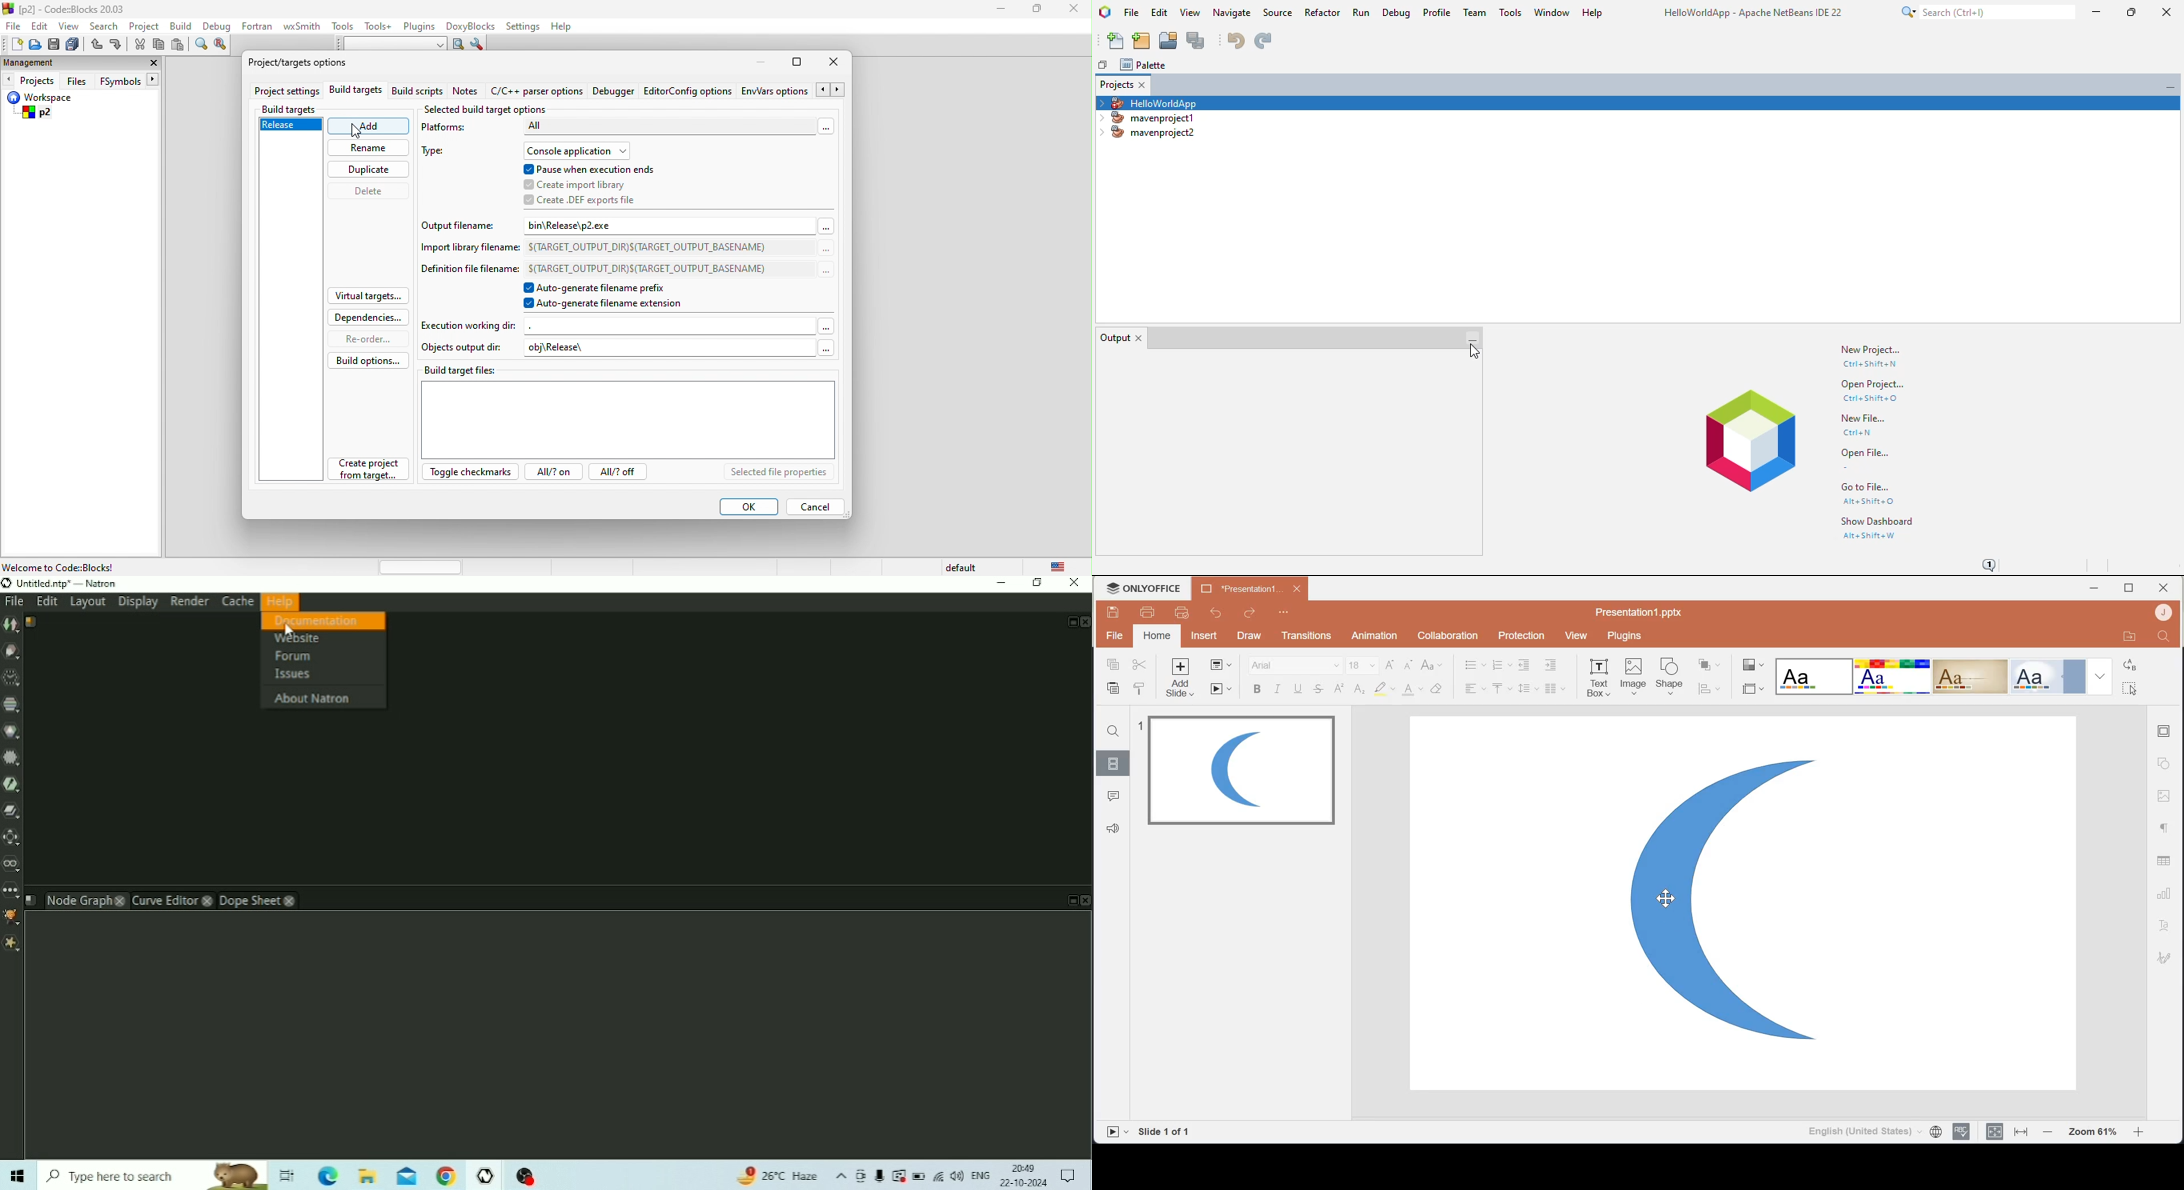  What do you see at coordinates (379, 26) in the screenshot?
I see `tools++` at bounding box center [379, 26].